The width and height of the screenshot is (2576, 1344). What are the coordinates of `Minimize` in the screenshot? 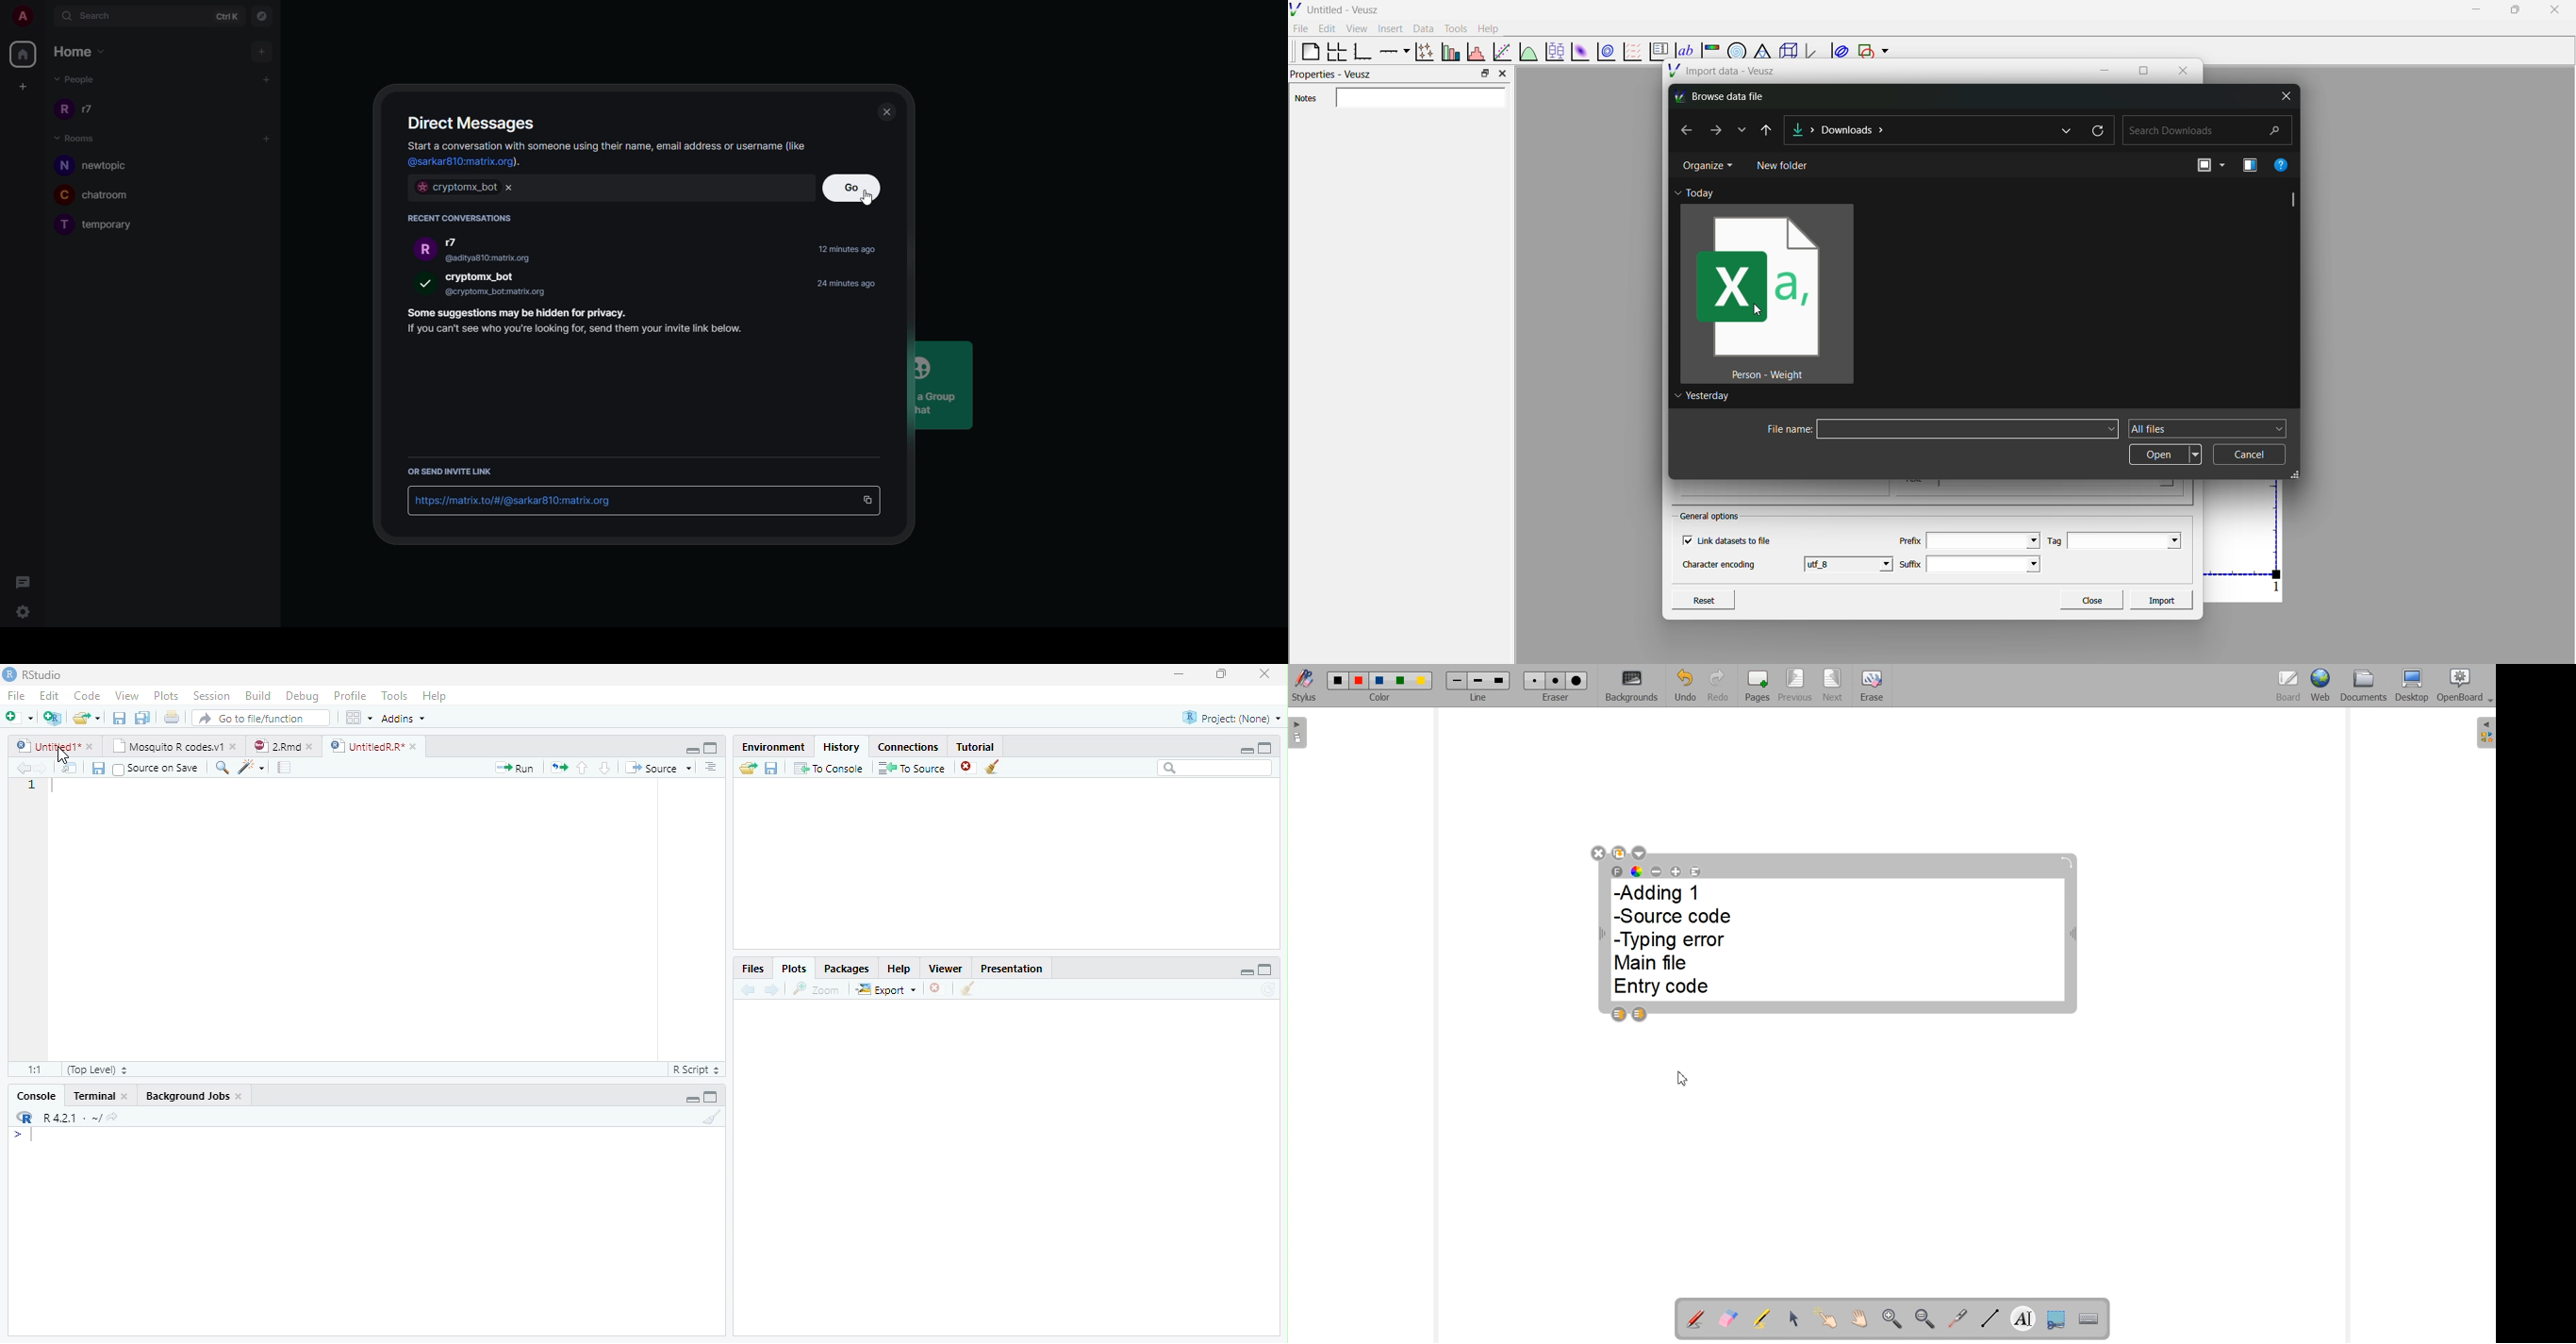 It's located at (692, 751).